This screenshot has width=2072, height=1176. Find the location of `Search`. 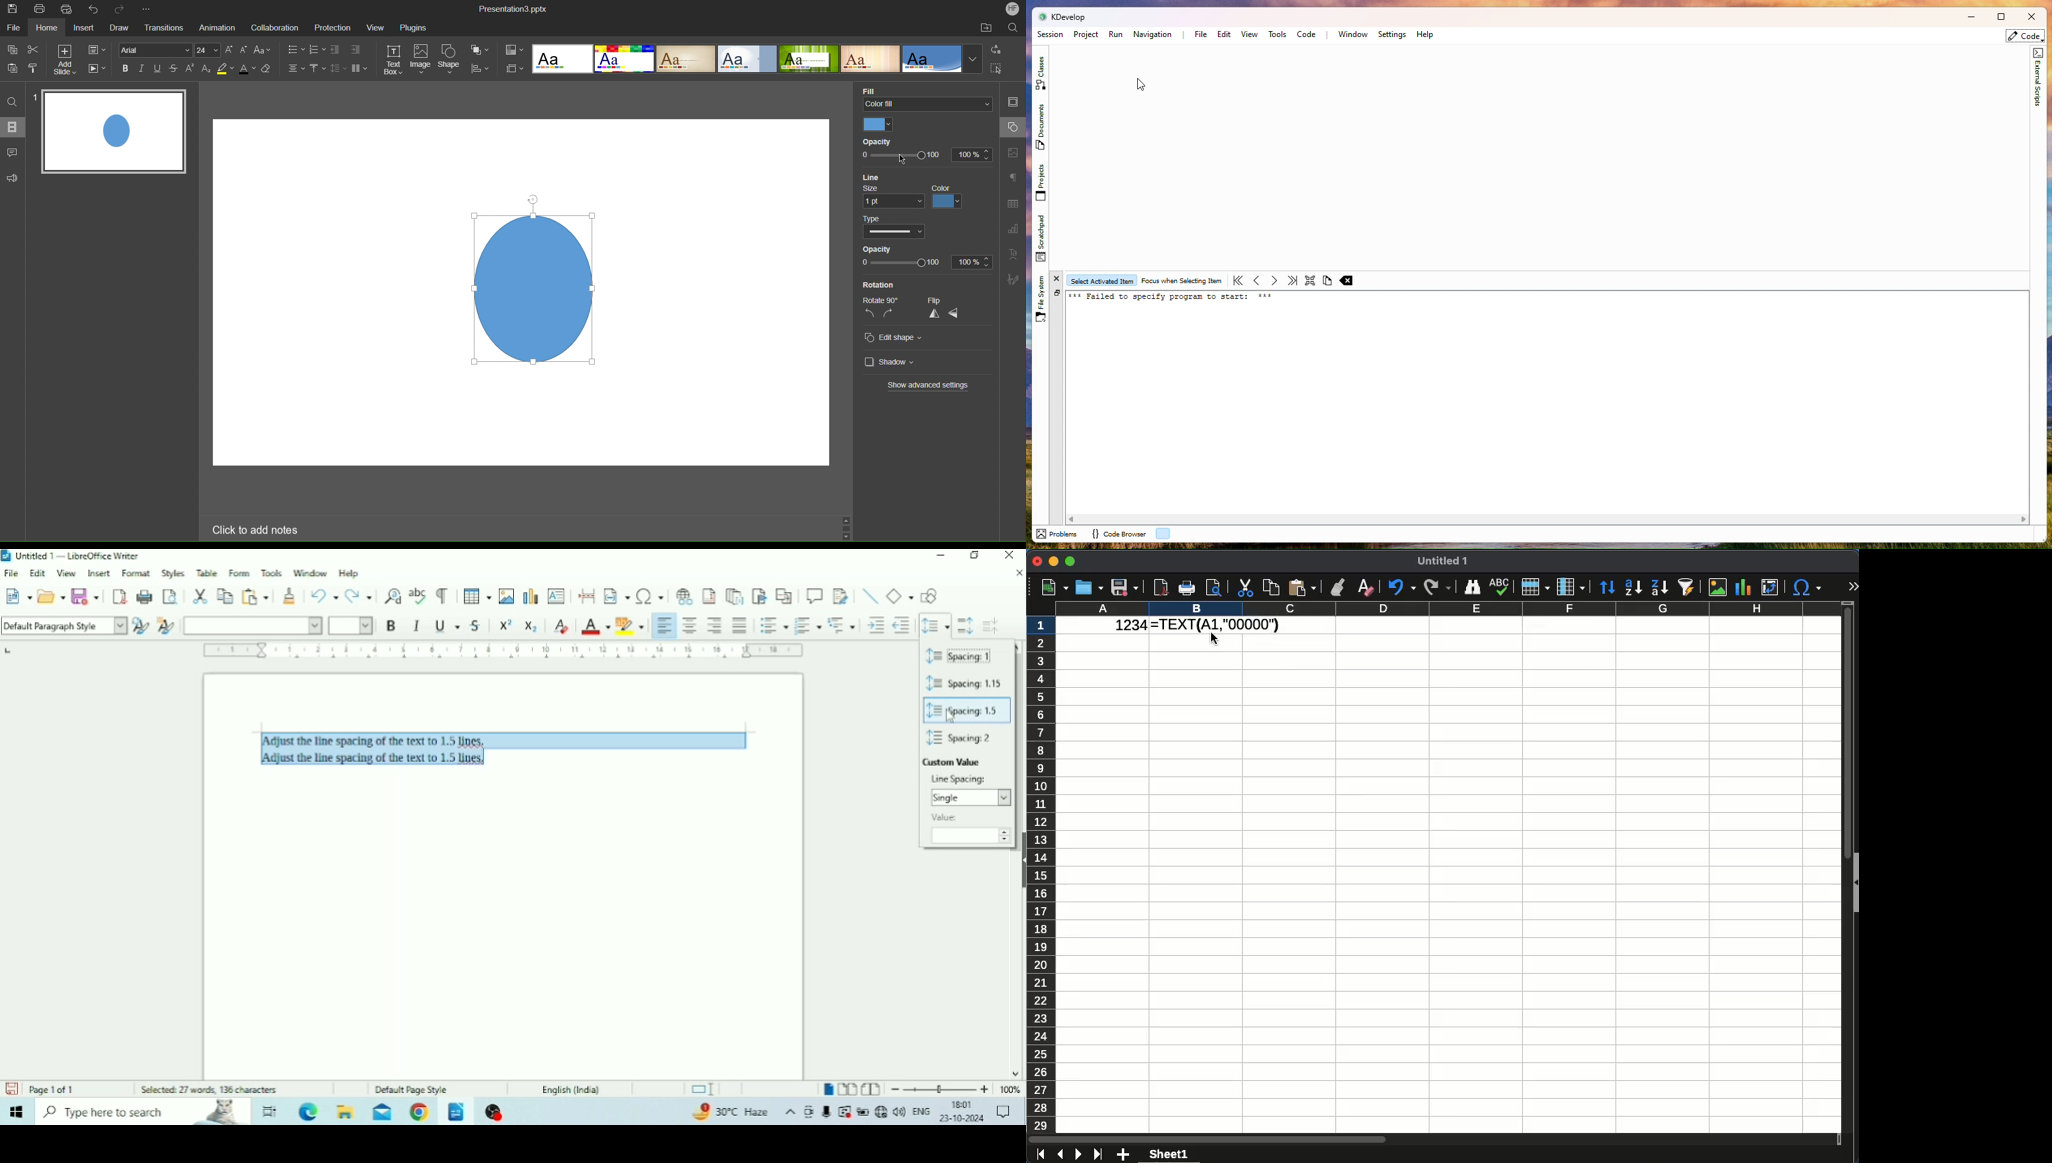

Search is located at coordinates (1013, 29).